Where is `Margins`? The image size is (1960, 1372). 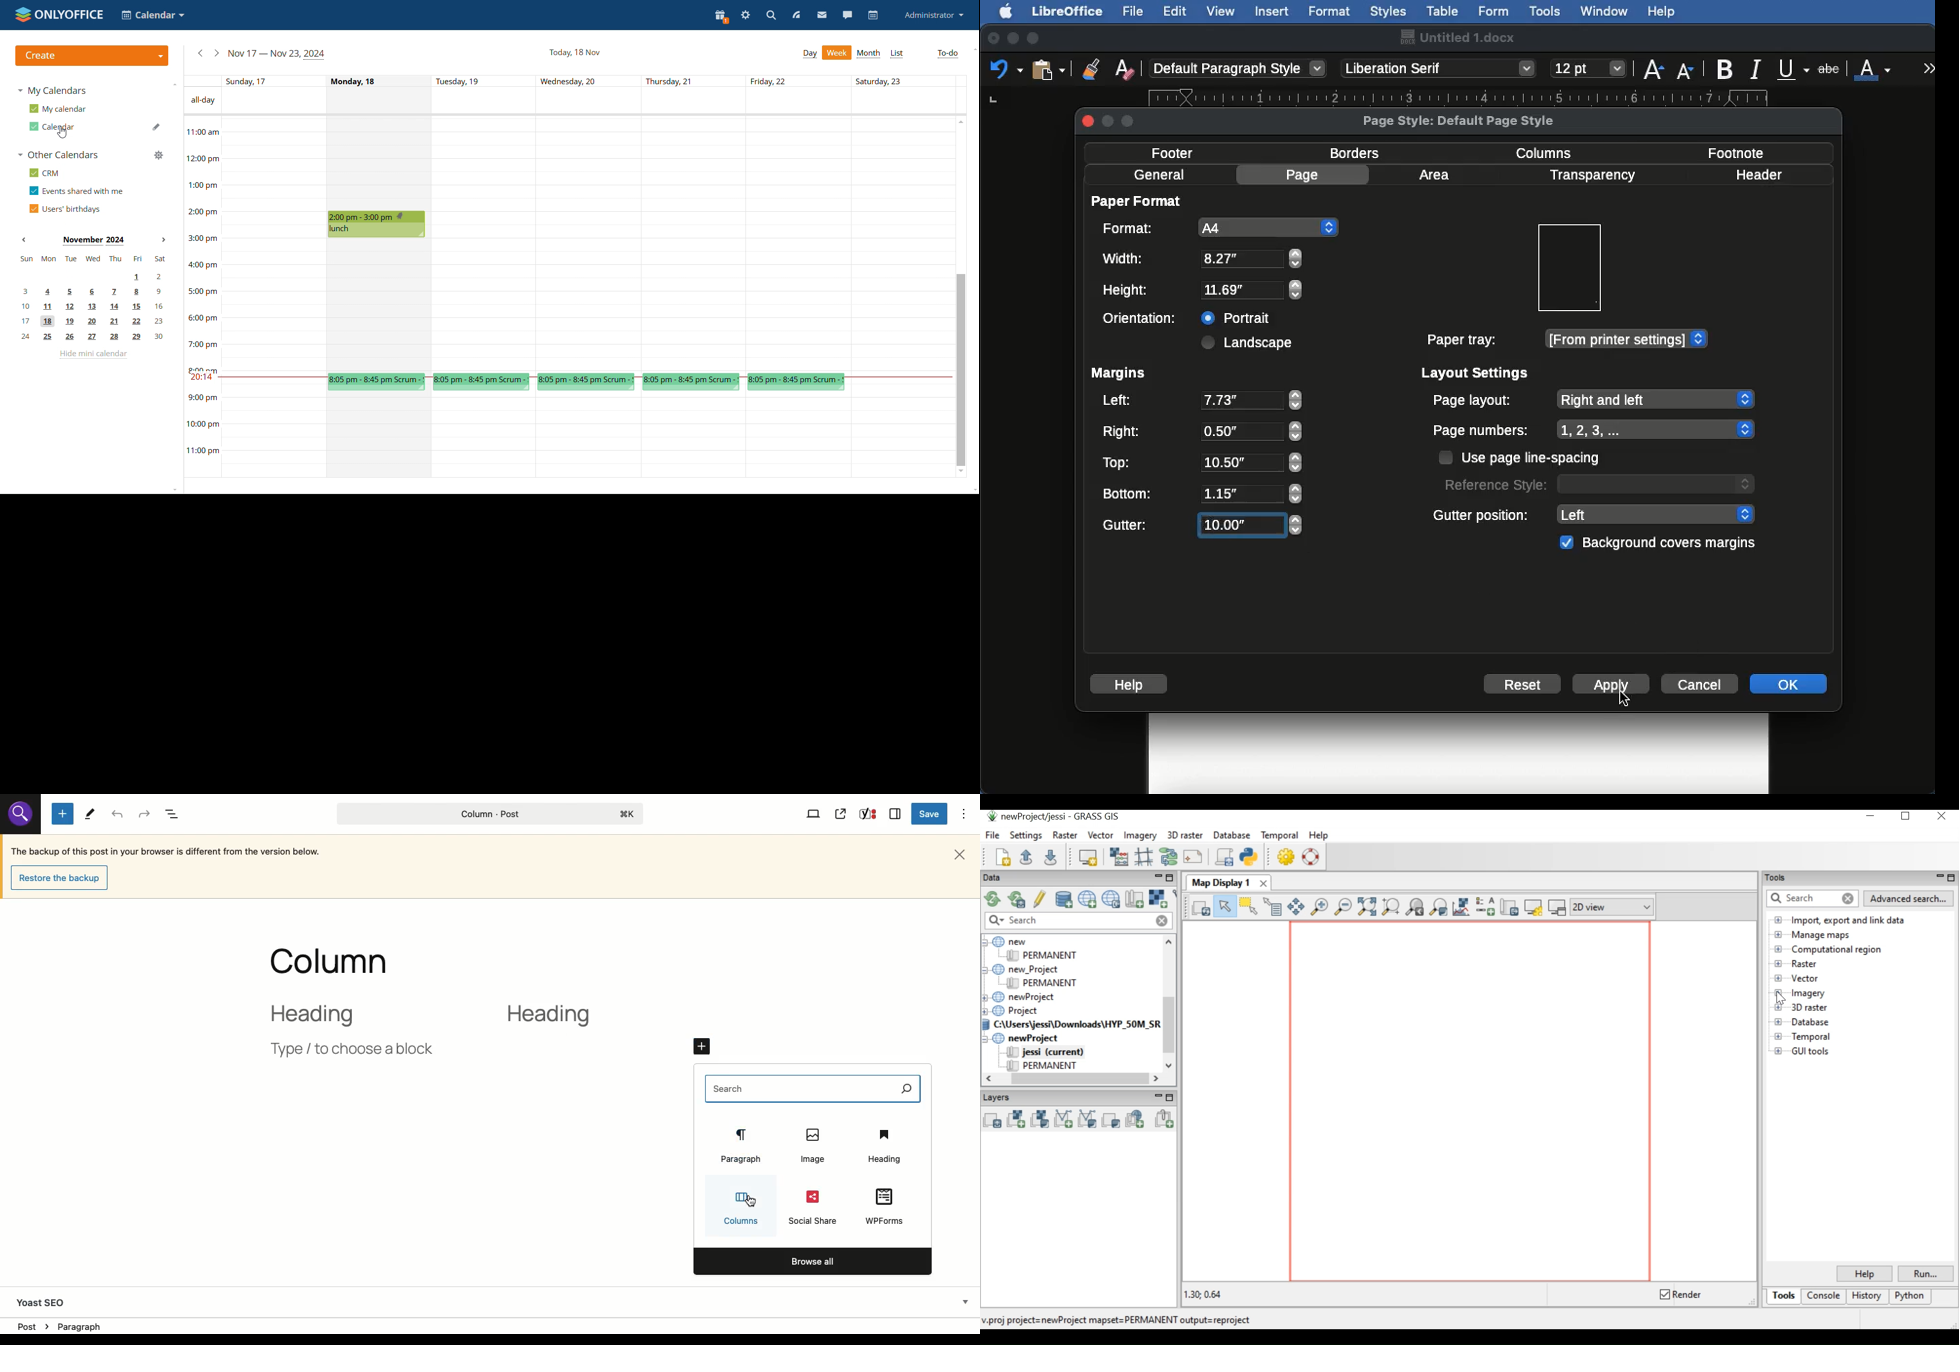 Margins is located at coordinates (1118, 374).